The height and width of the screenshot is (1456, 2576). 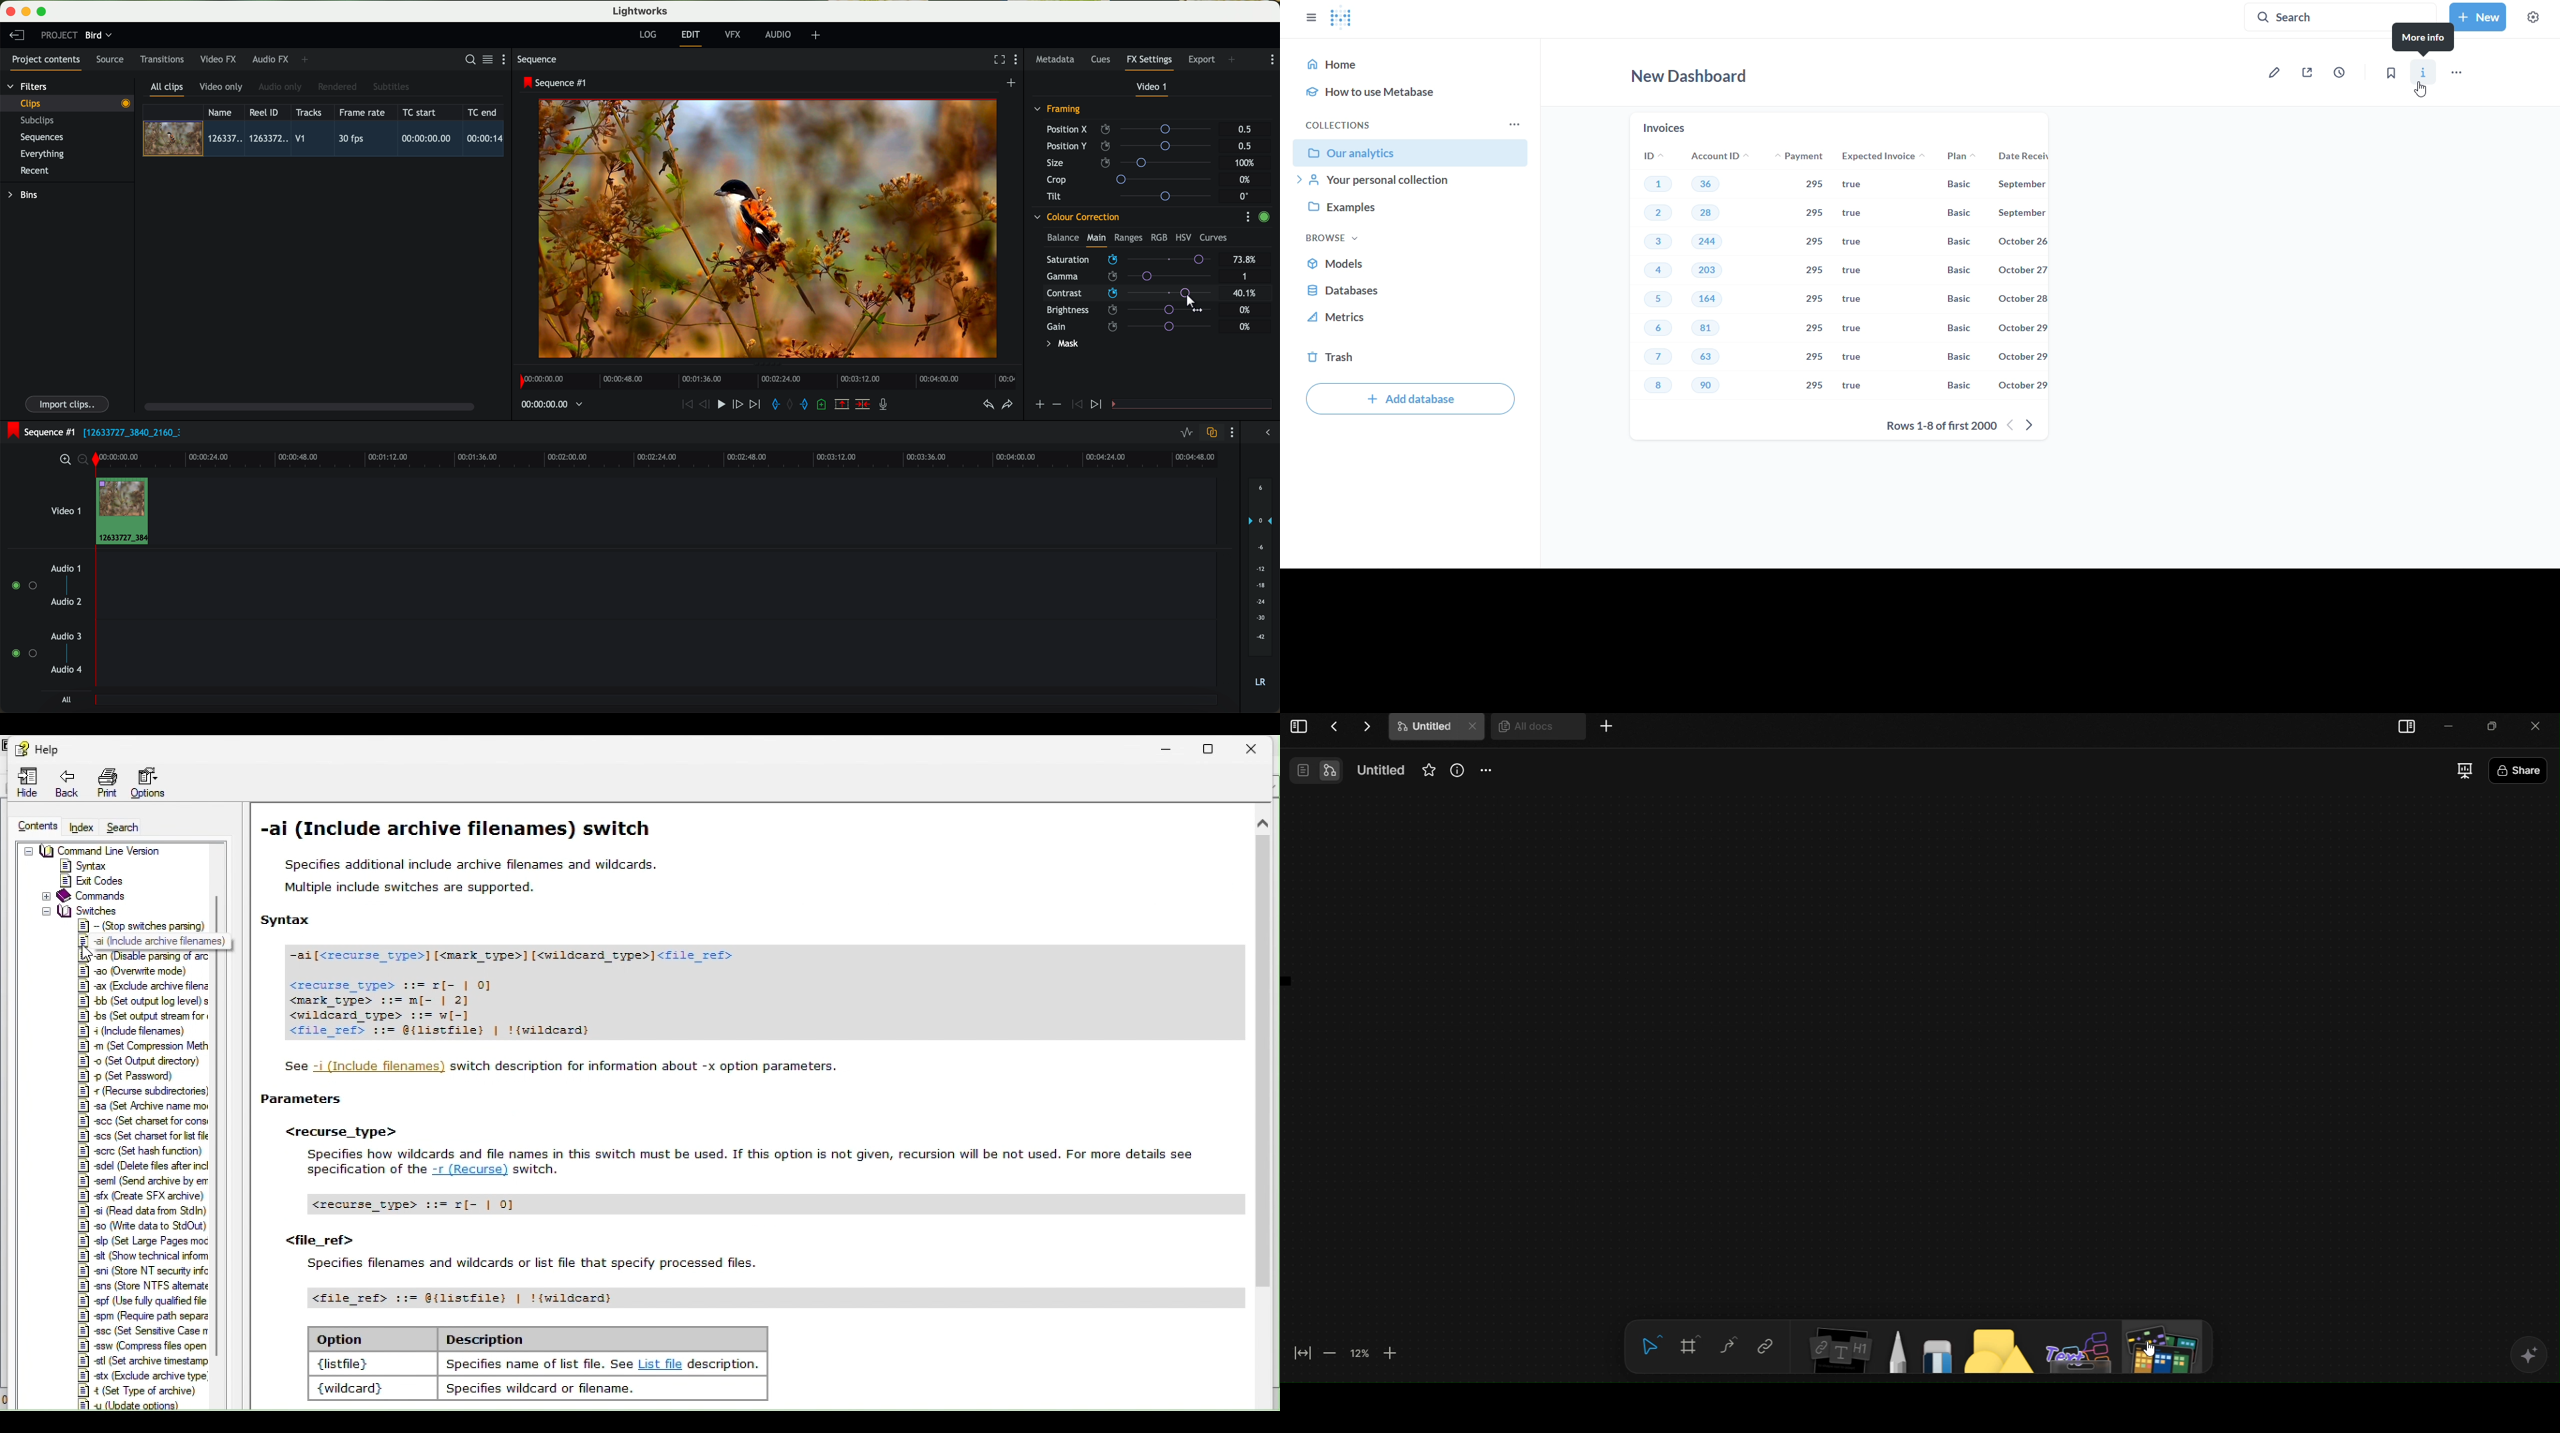 What do you see at coordinates (1058, 110) in the screenshot?
I see `framing` at bounding box center [1058, 110].